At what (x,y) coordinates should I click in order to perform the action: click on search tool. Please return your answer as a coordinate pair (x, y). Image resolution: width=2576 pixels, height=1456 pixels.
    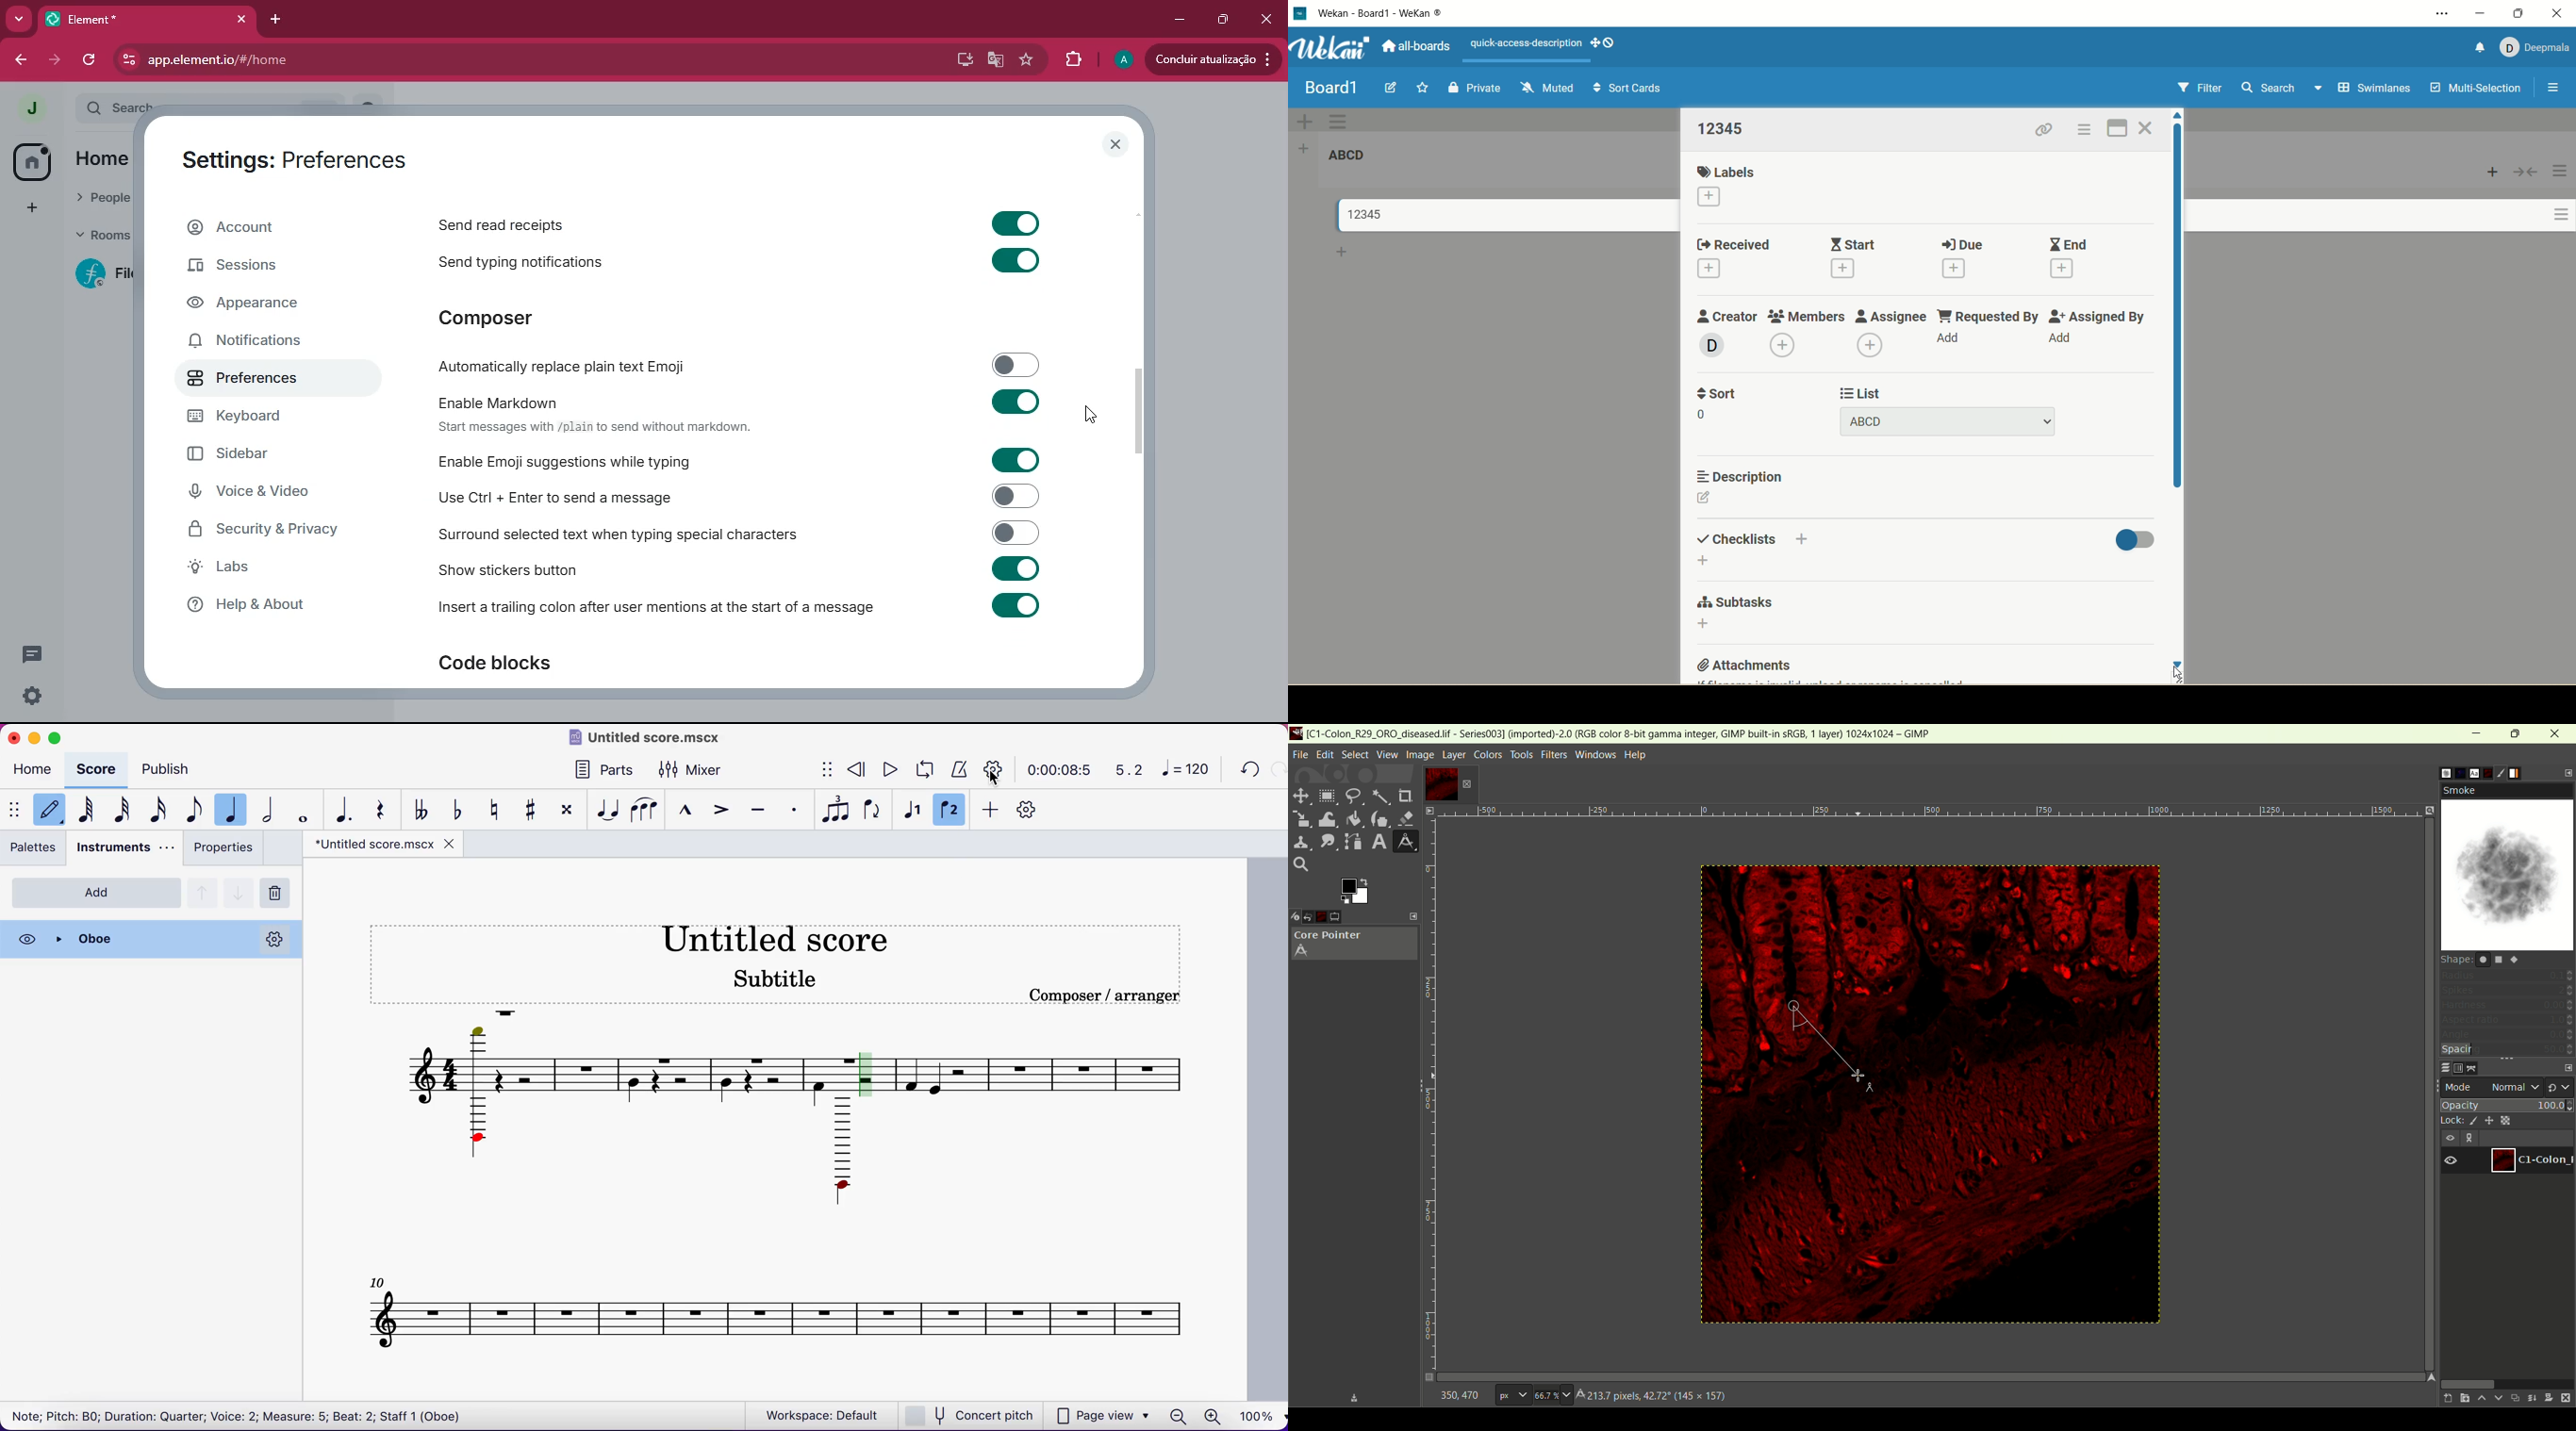
    Looking at the image, I should click on (1301, 863).